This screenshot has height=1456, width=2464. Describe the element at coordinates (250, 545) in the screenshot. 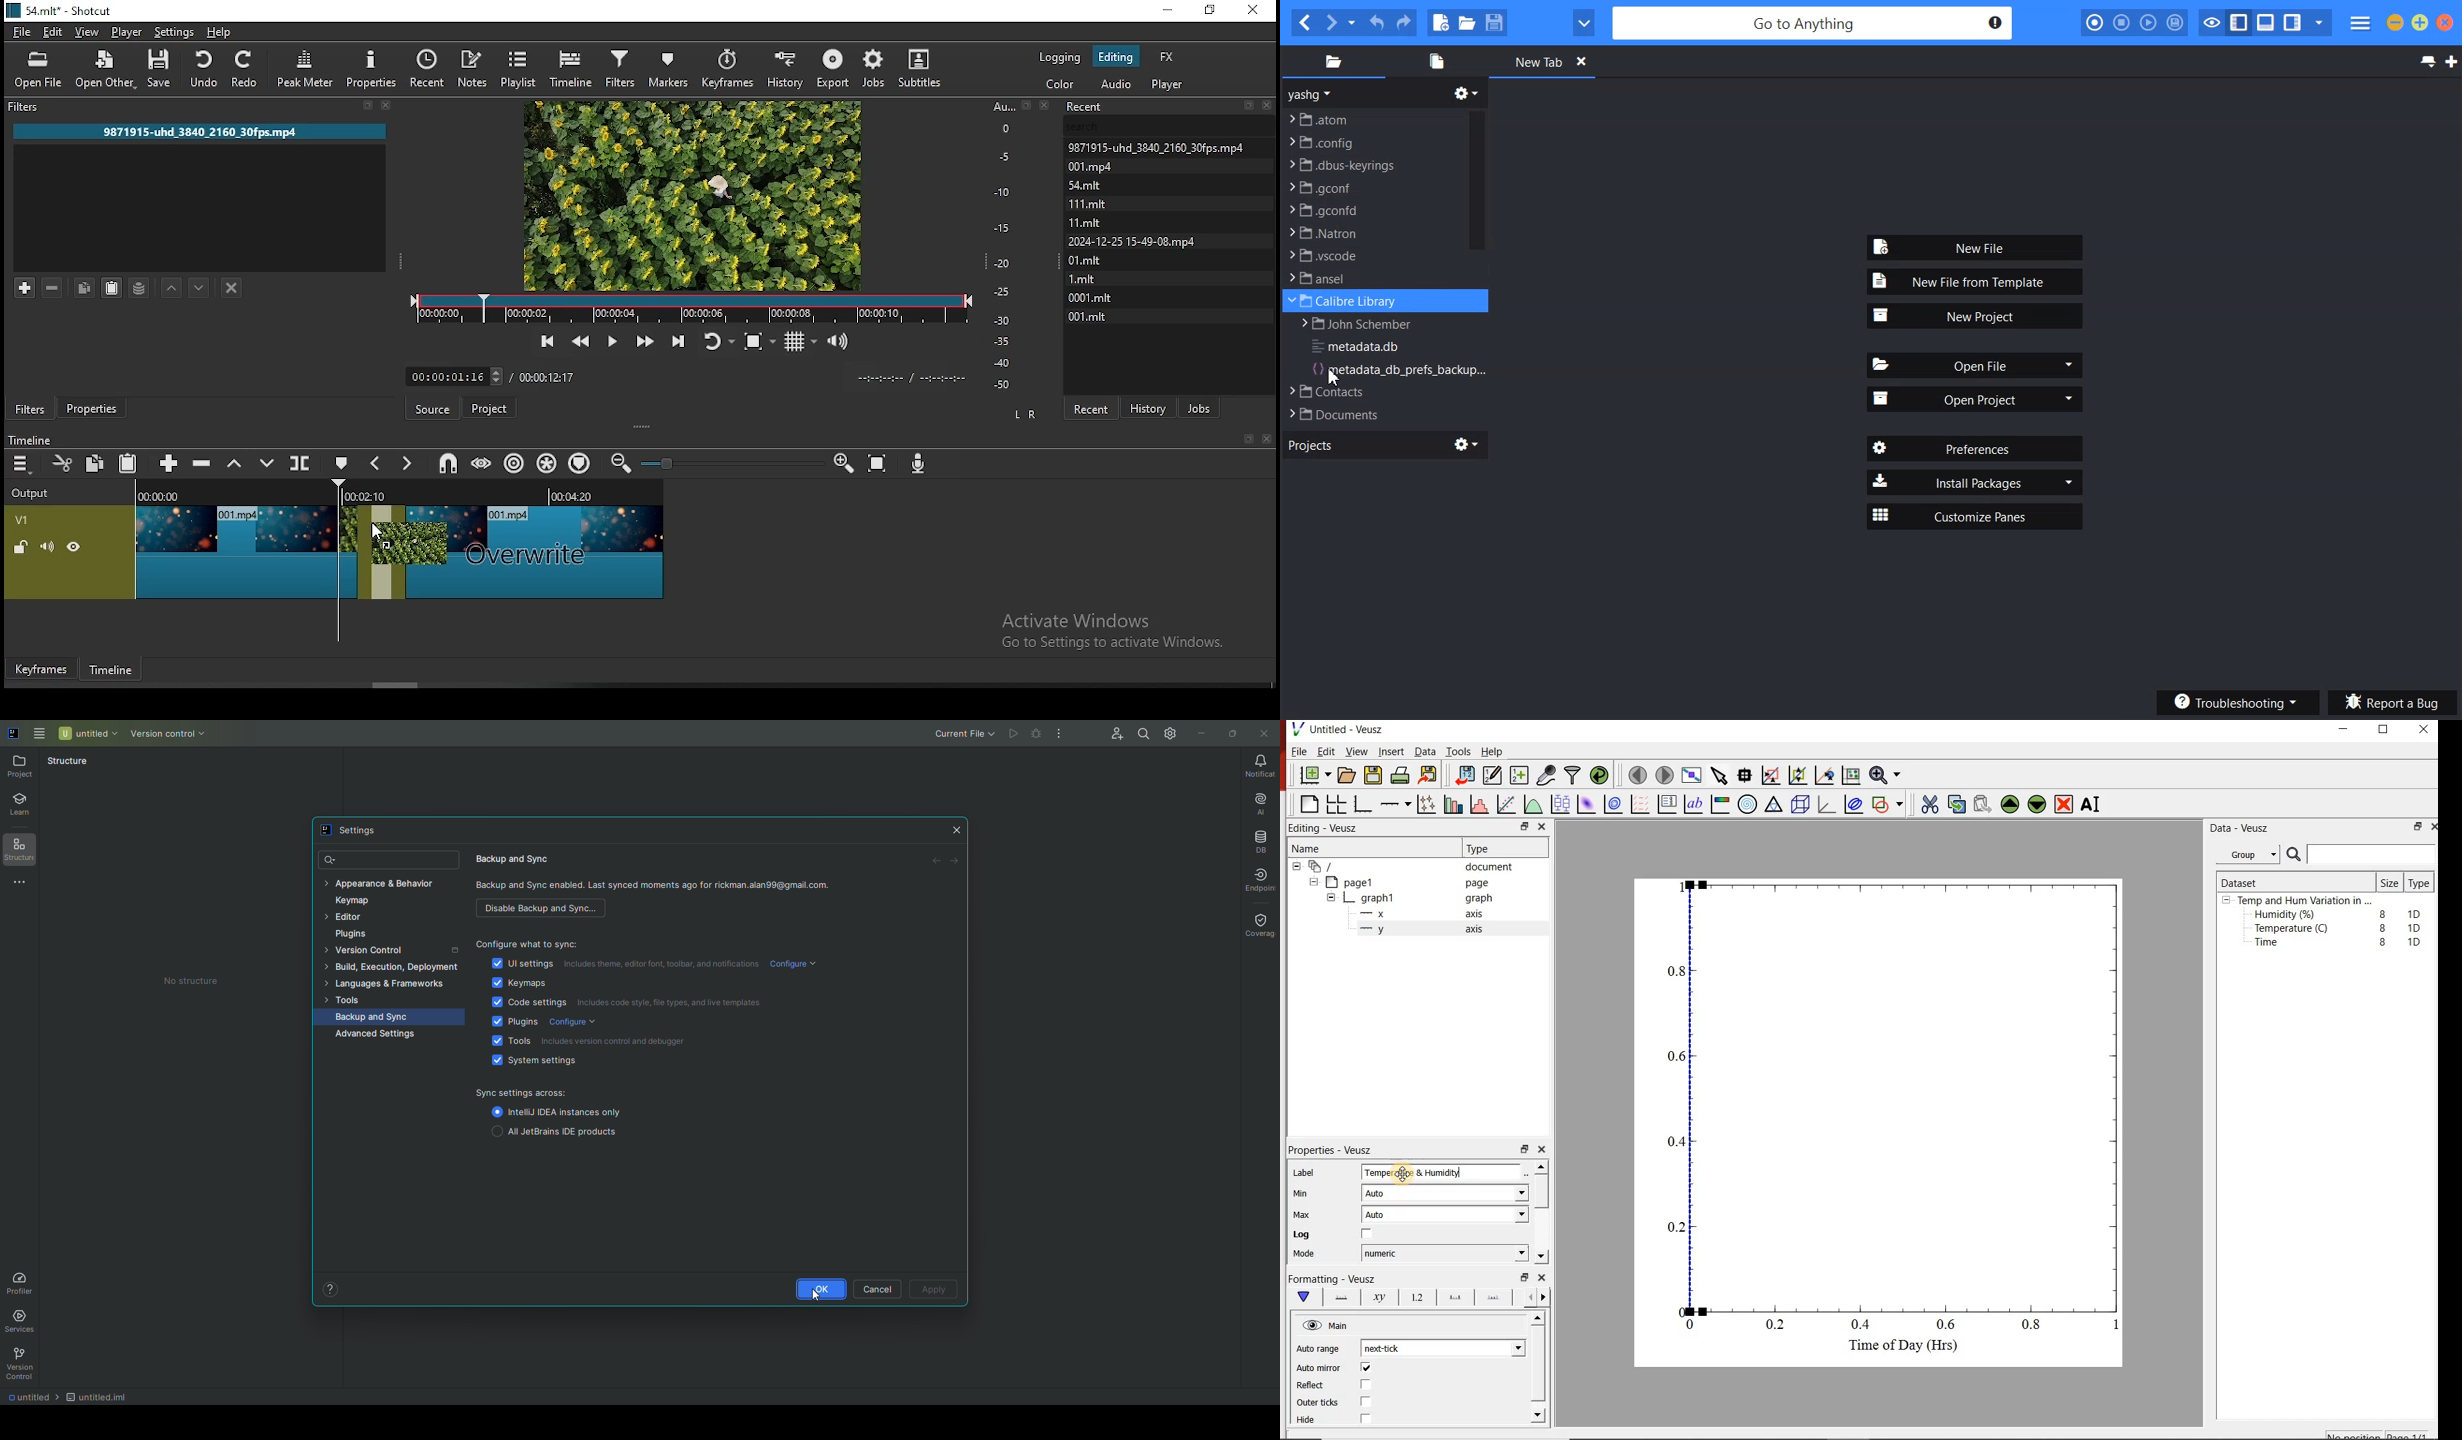

I see `video track` at that location.